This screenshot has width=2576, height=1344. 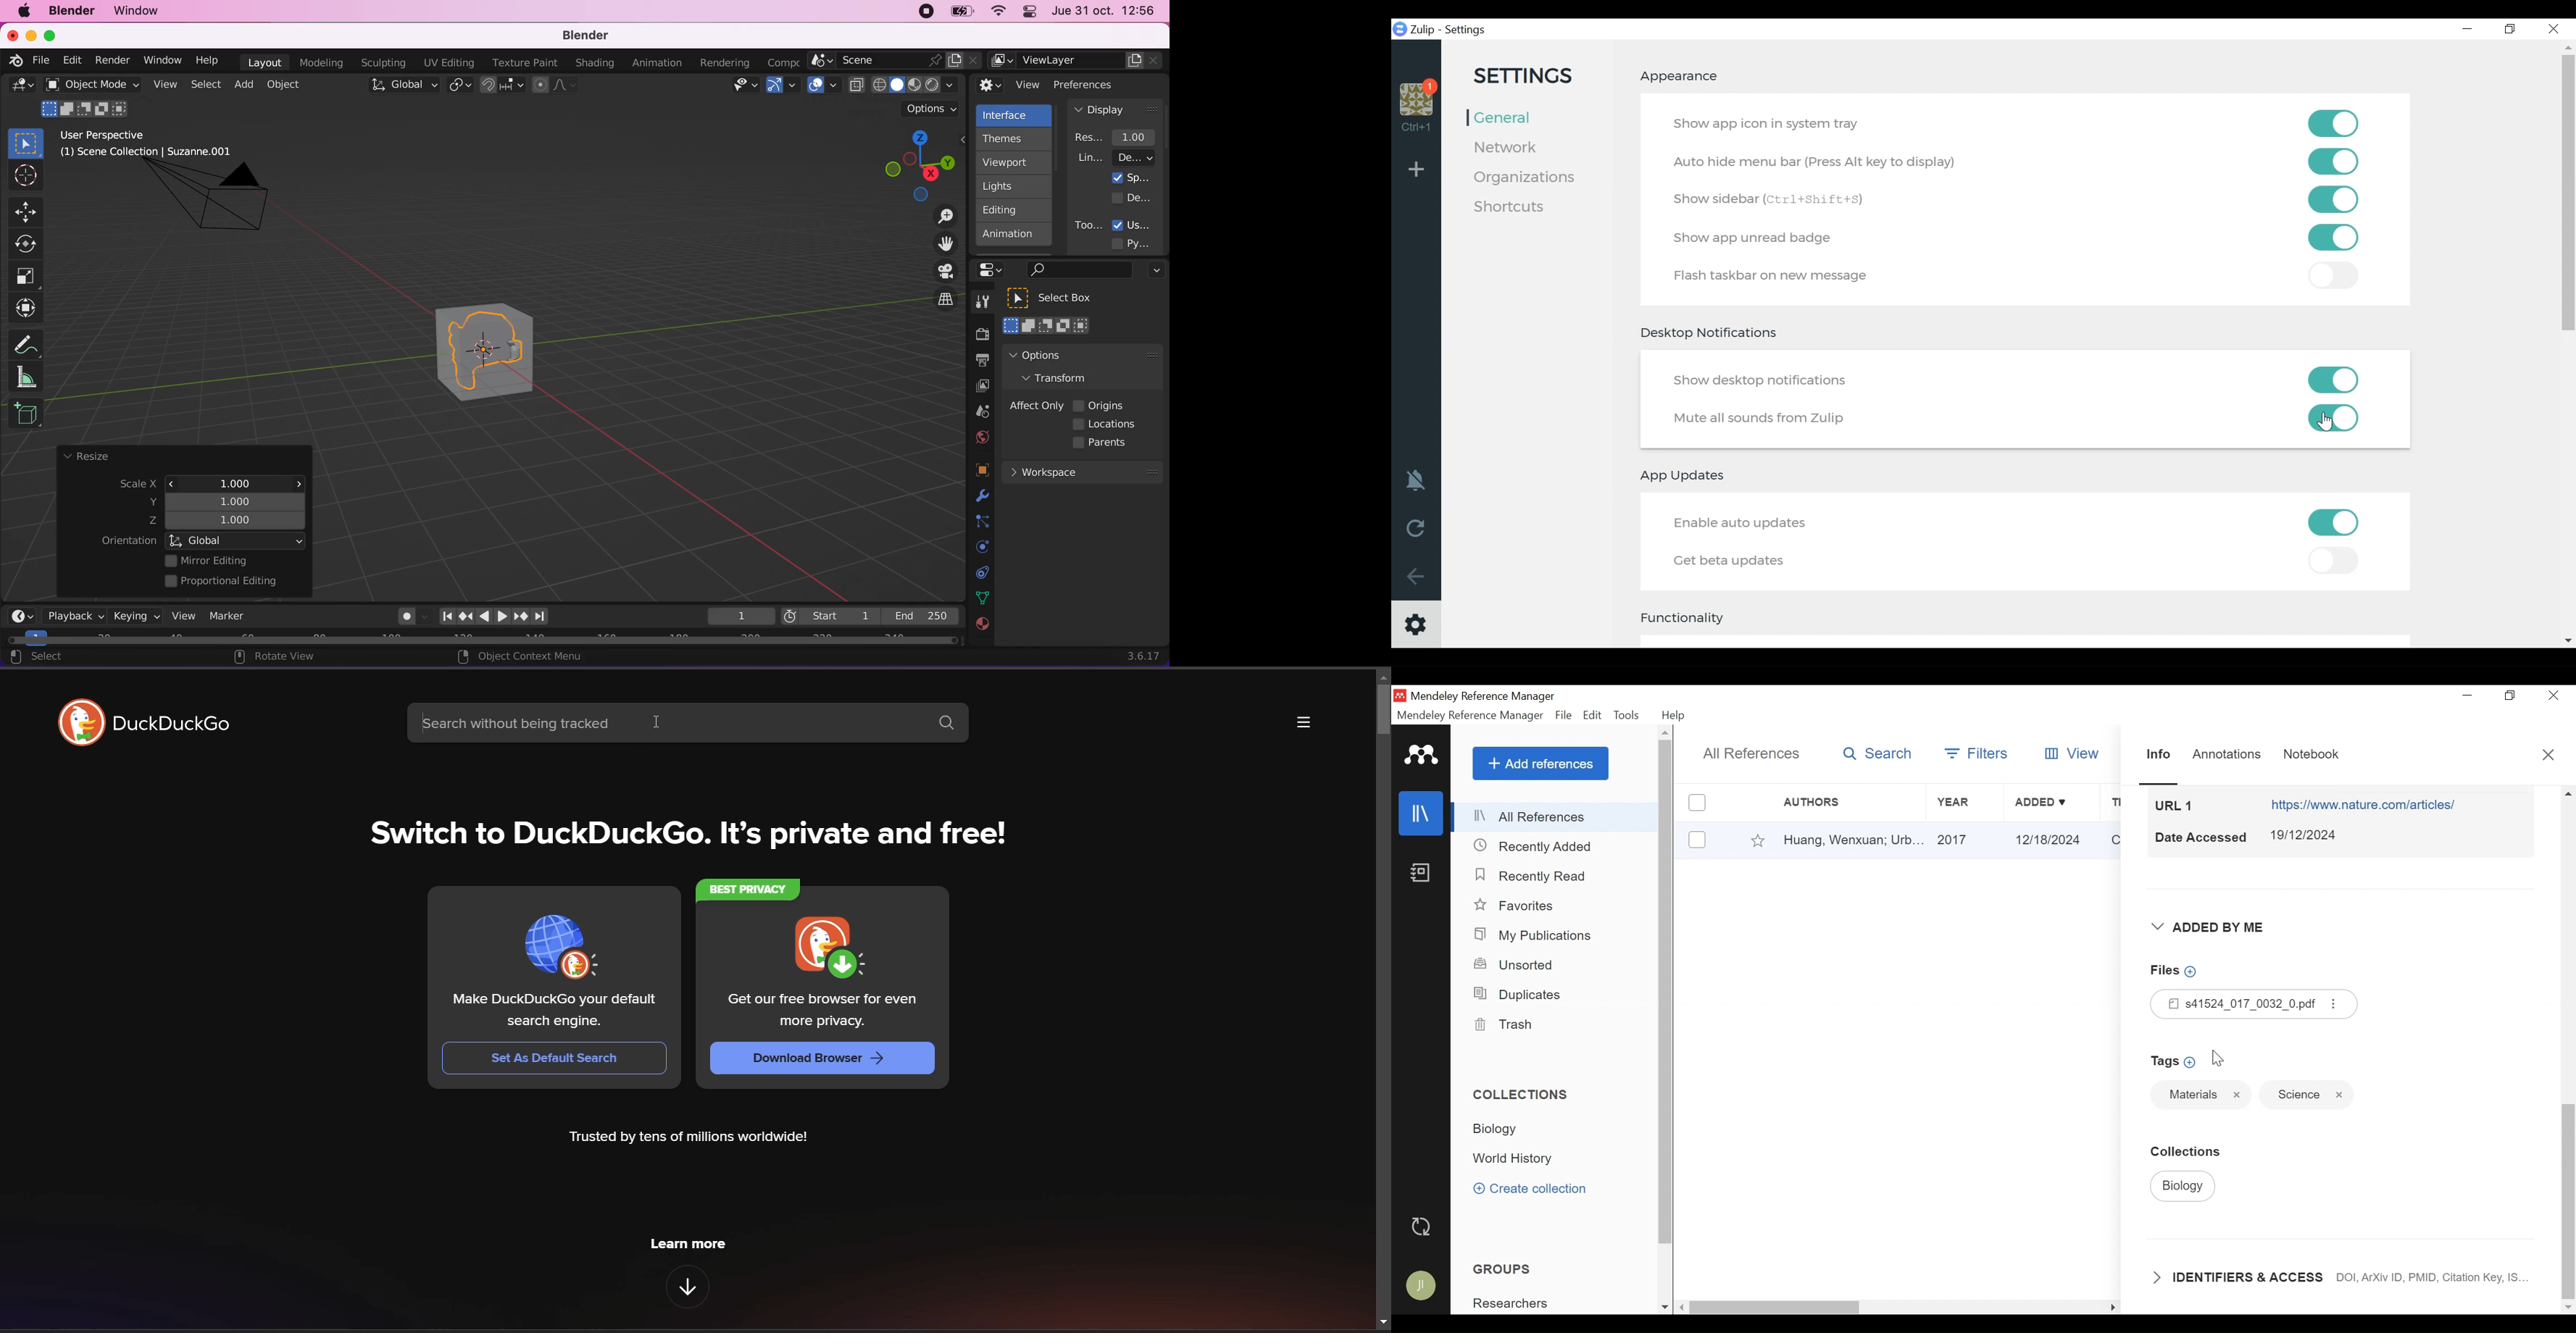 I want to click on edit, so click(x=69, y=60).